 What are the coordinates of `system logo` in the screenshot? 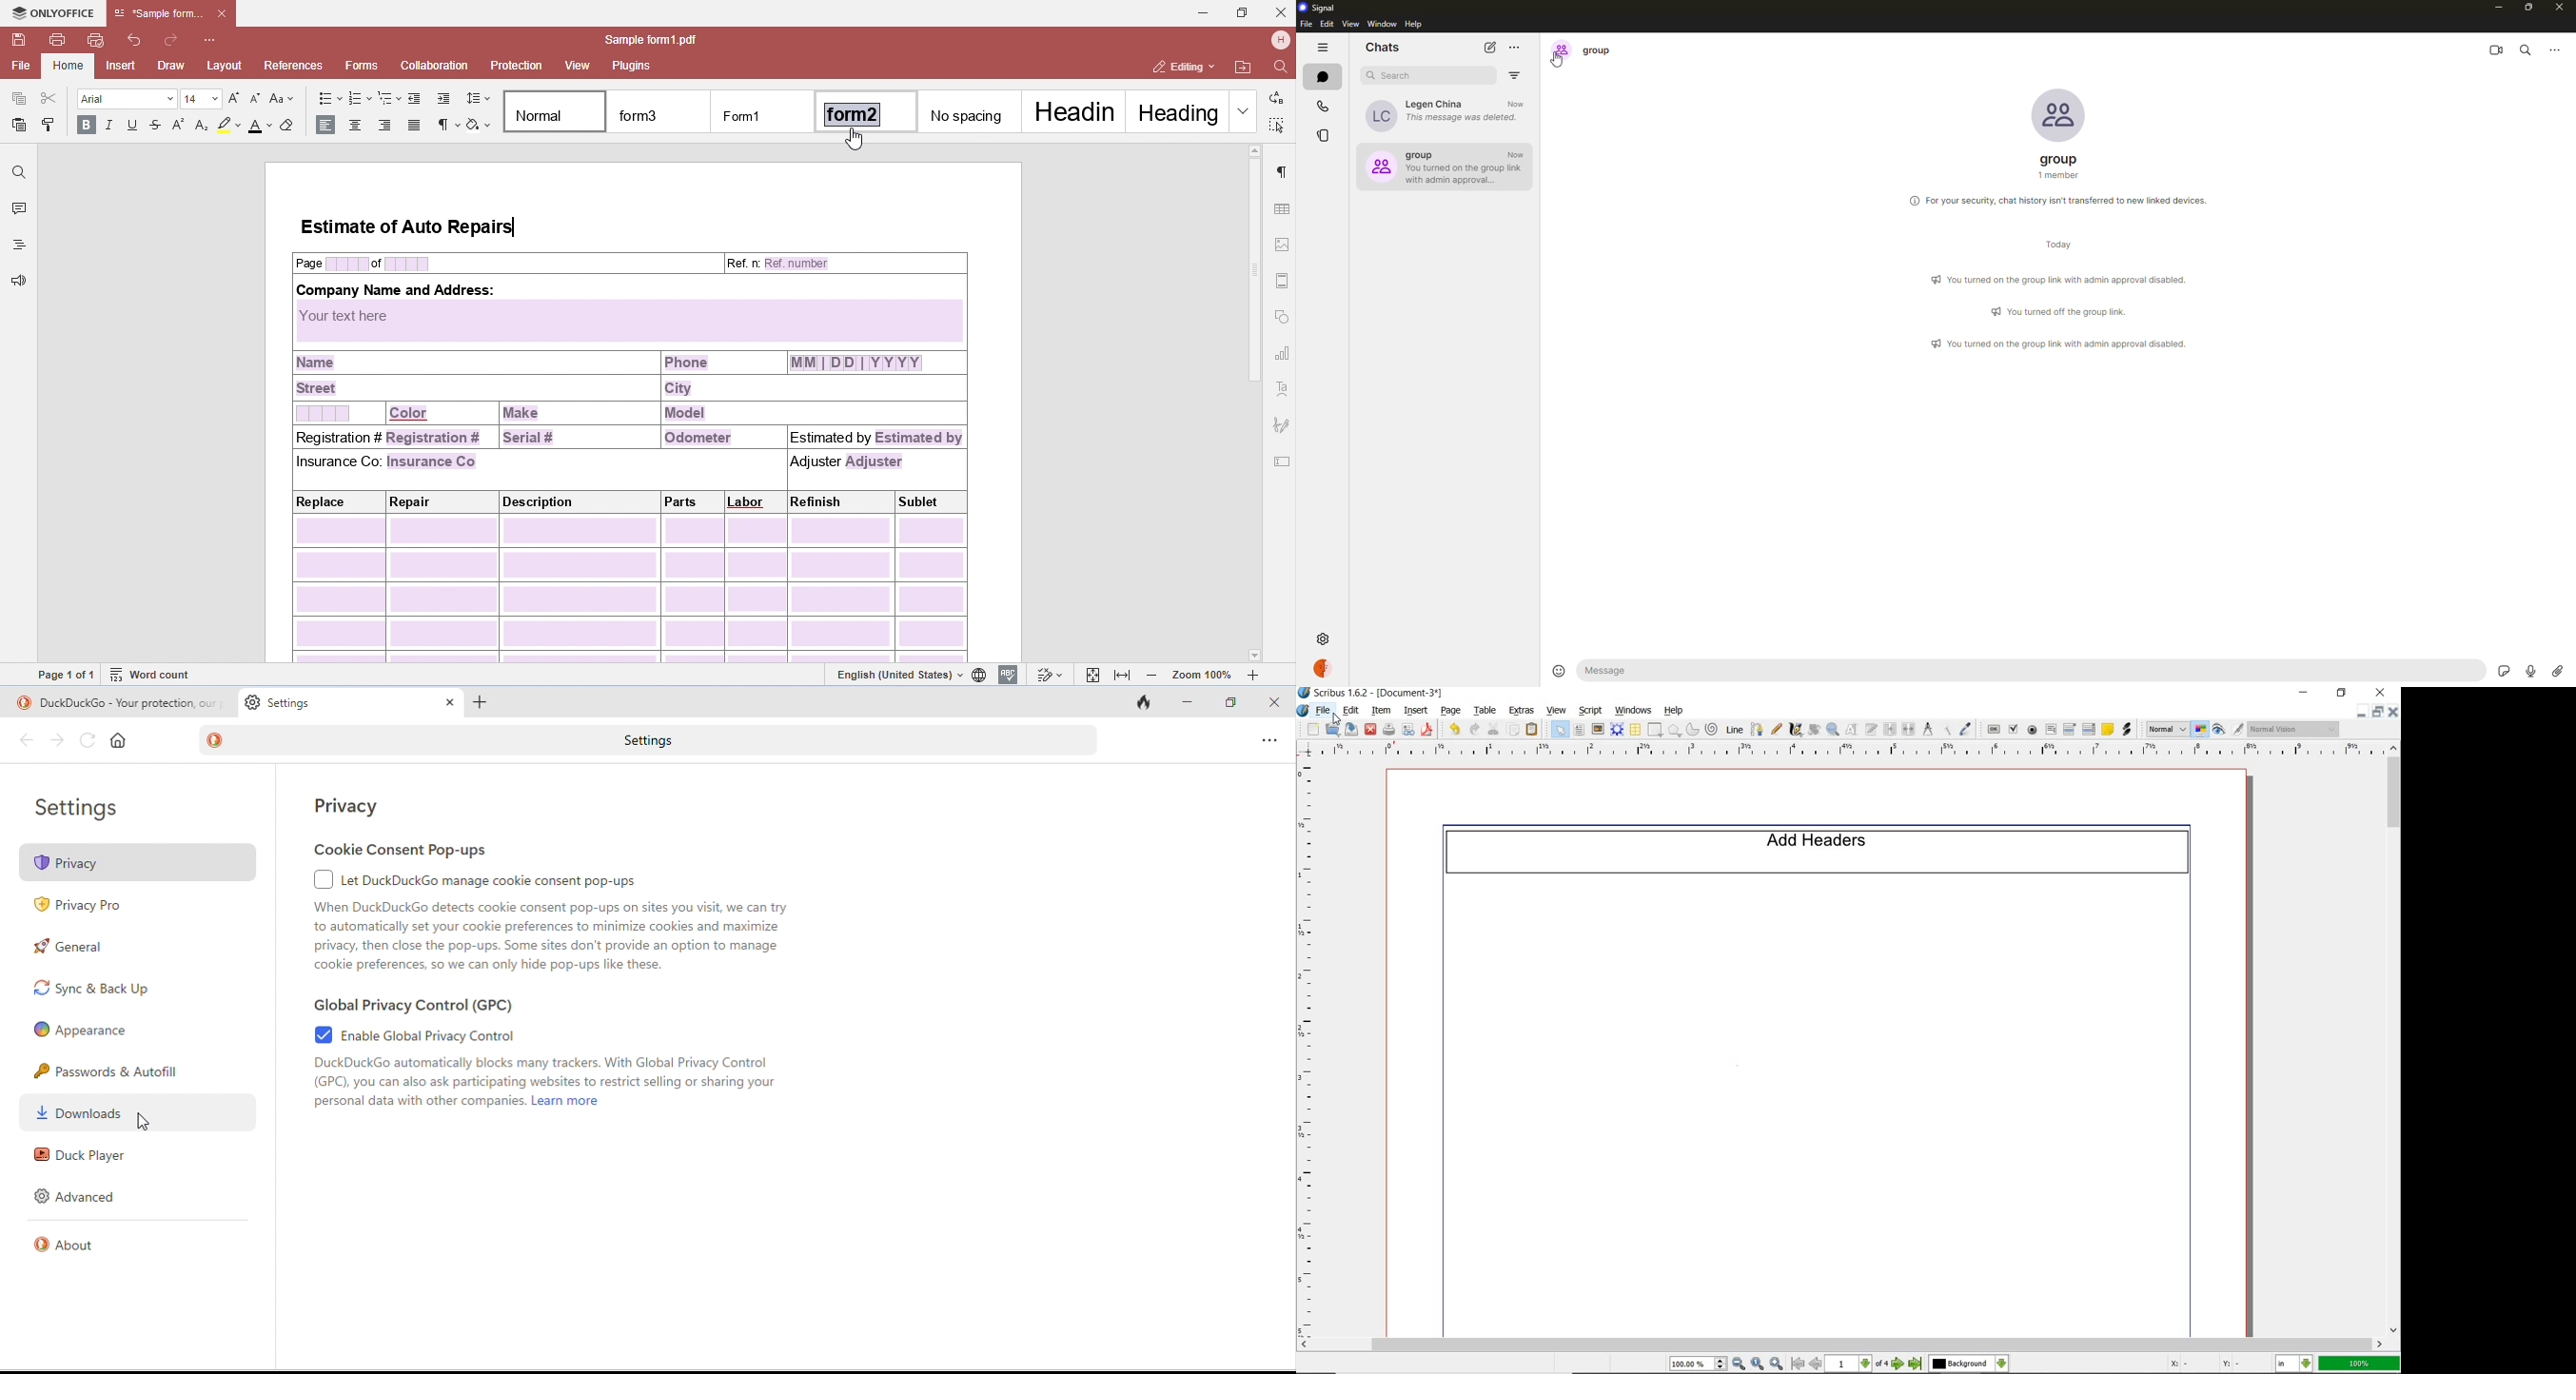 It's located at (1303, 711).